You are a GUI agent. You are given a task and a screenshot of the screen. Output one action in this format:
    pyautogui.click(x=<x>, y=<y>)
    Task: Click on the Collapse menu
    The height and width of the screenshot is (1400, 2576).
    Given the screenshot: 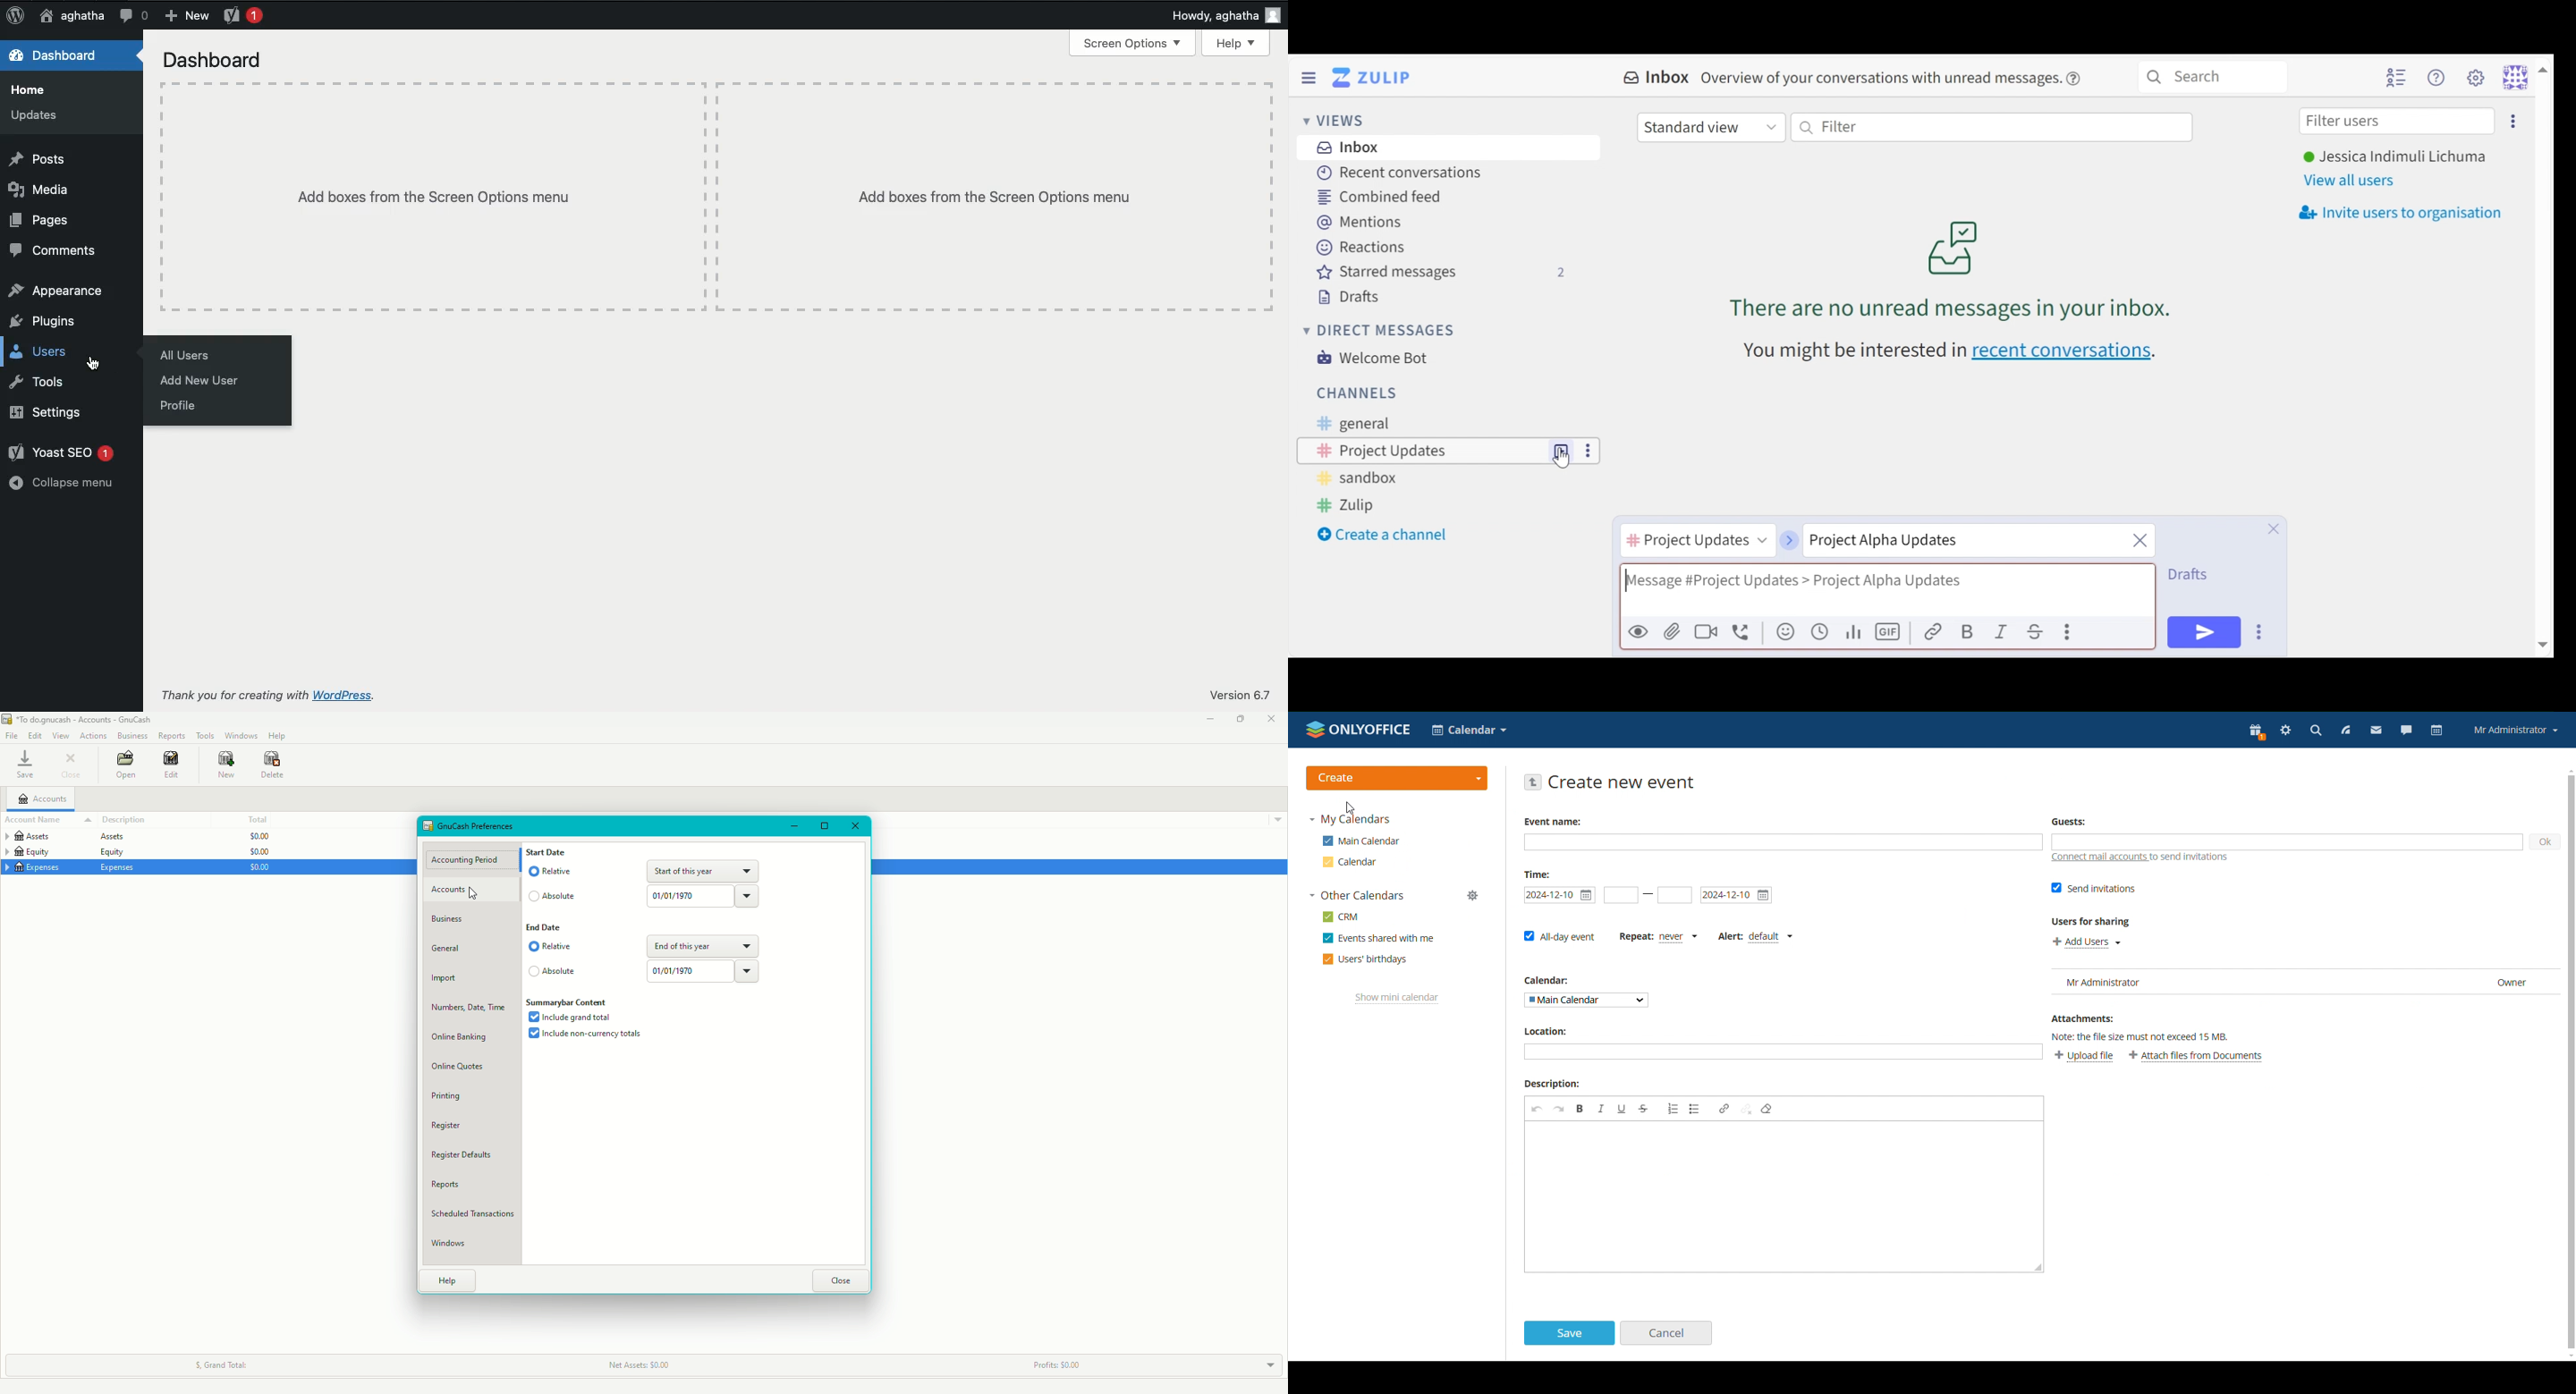 What is the action you would take?
    pyautogui.click(x=64, y=484)
    